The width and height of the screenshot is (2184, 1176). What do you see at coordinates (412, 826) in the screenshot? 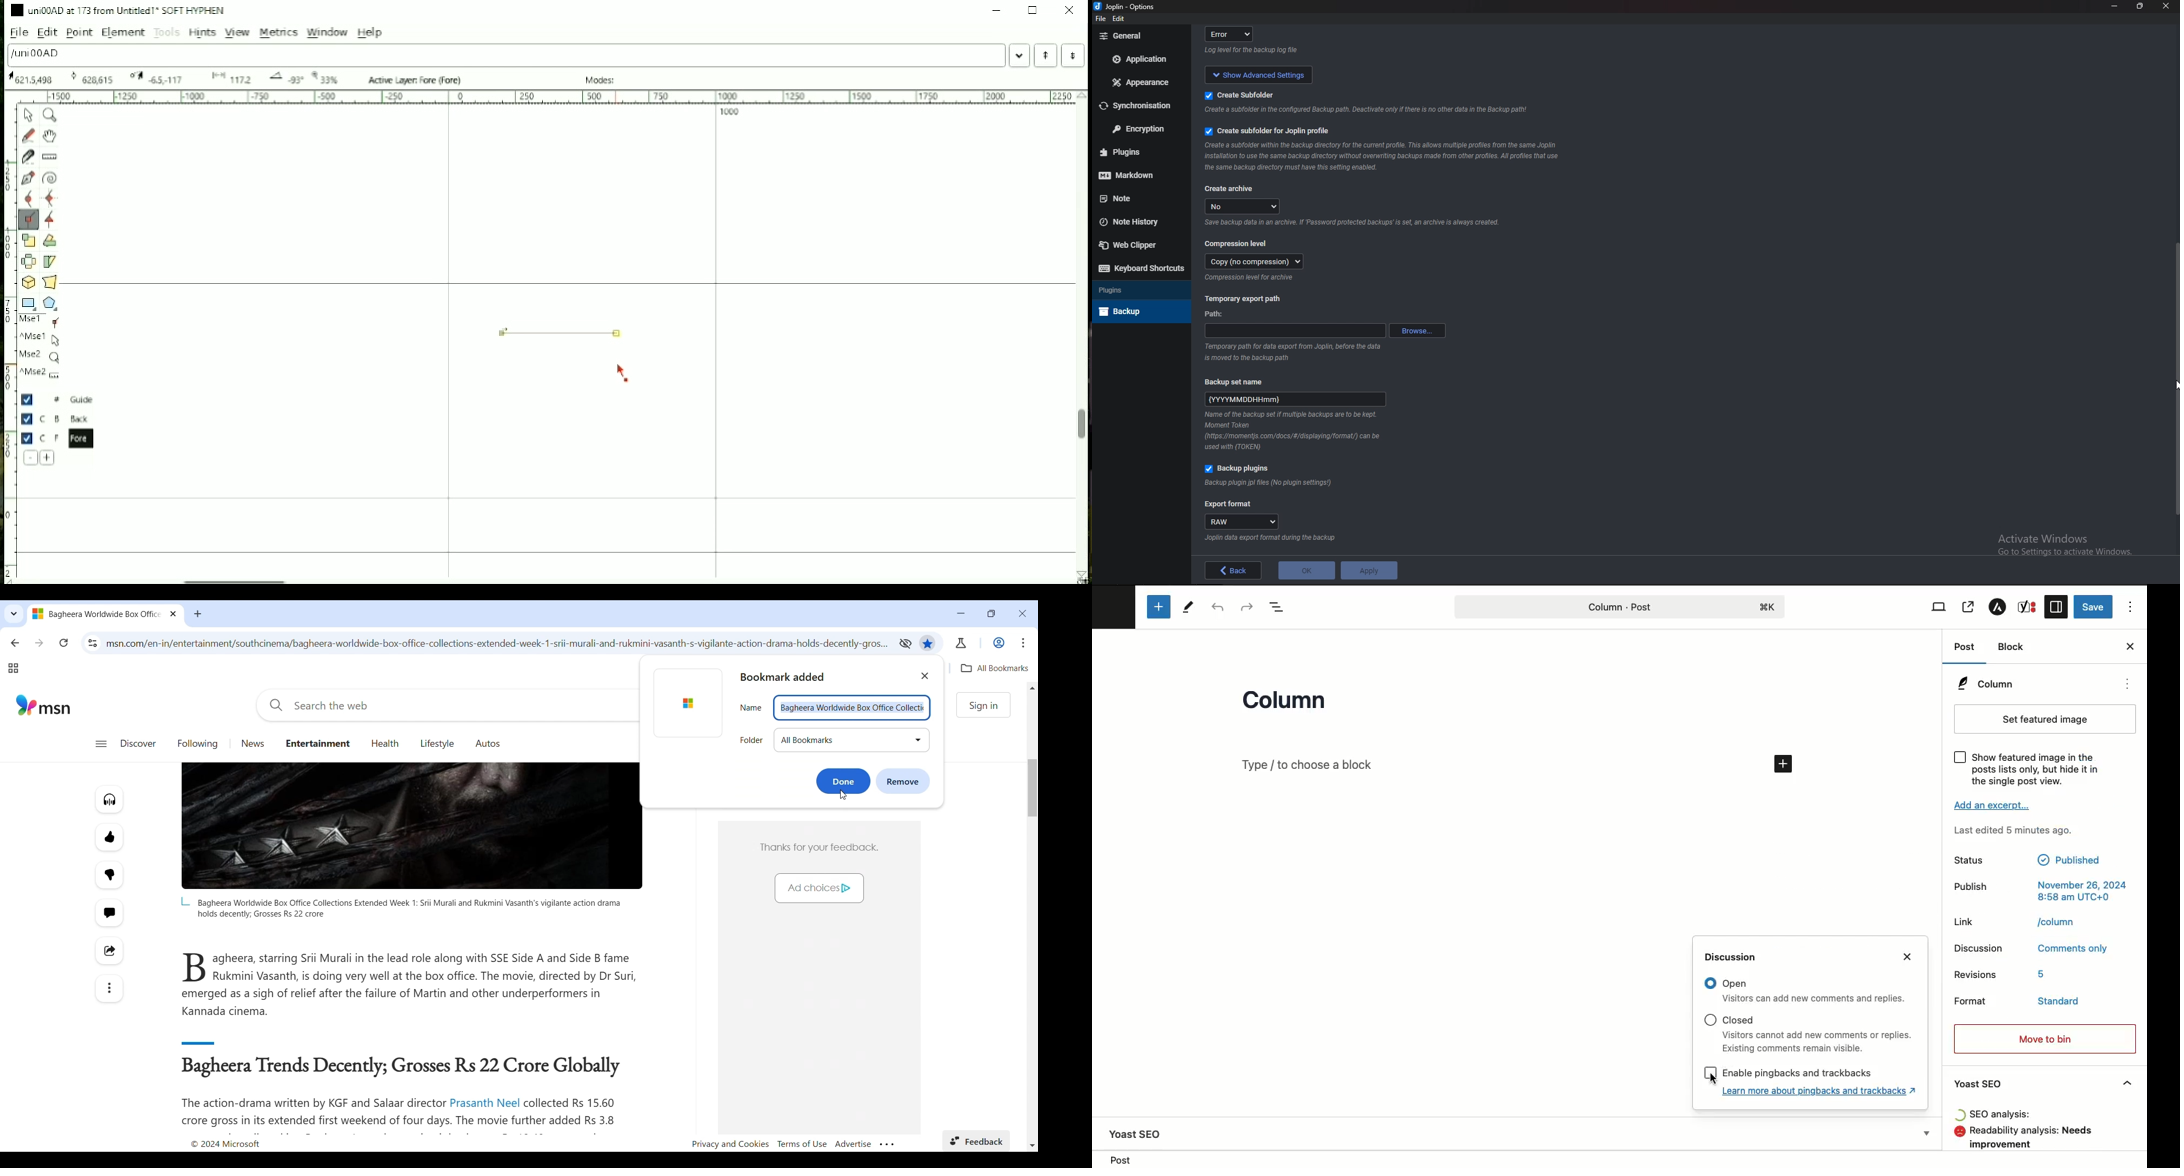
I see `Article banner` at bounding box center [412, 826].